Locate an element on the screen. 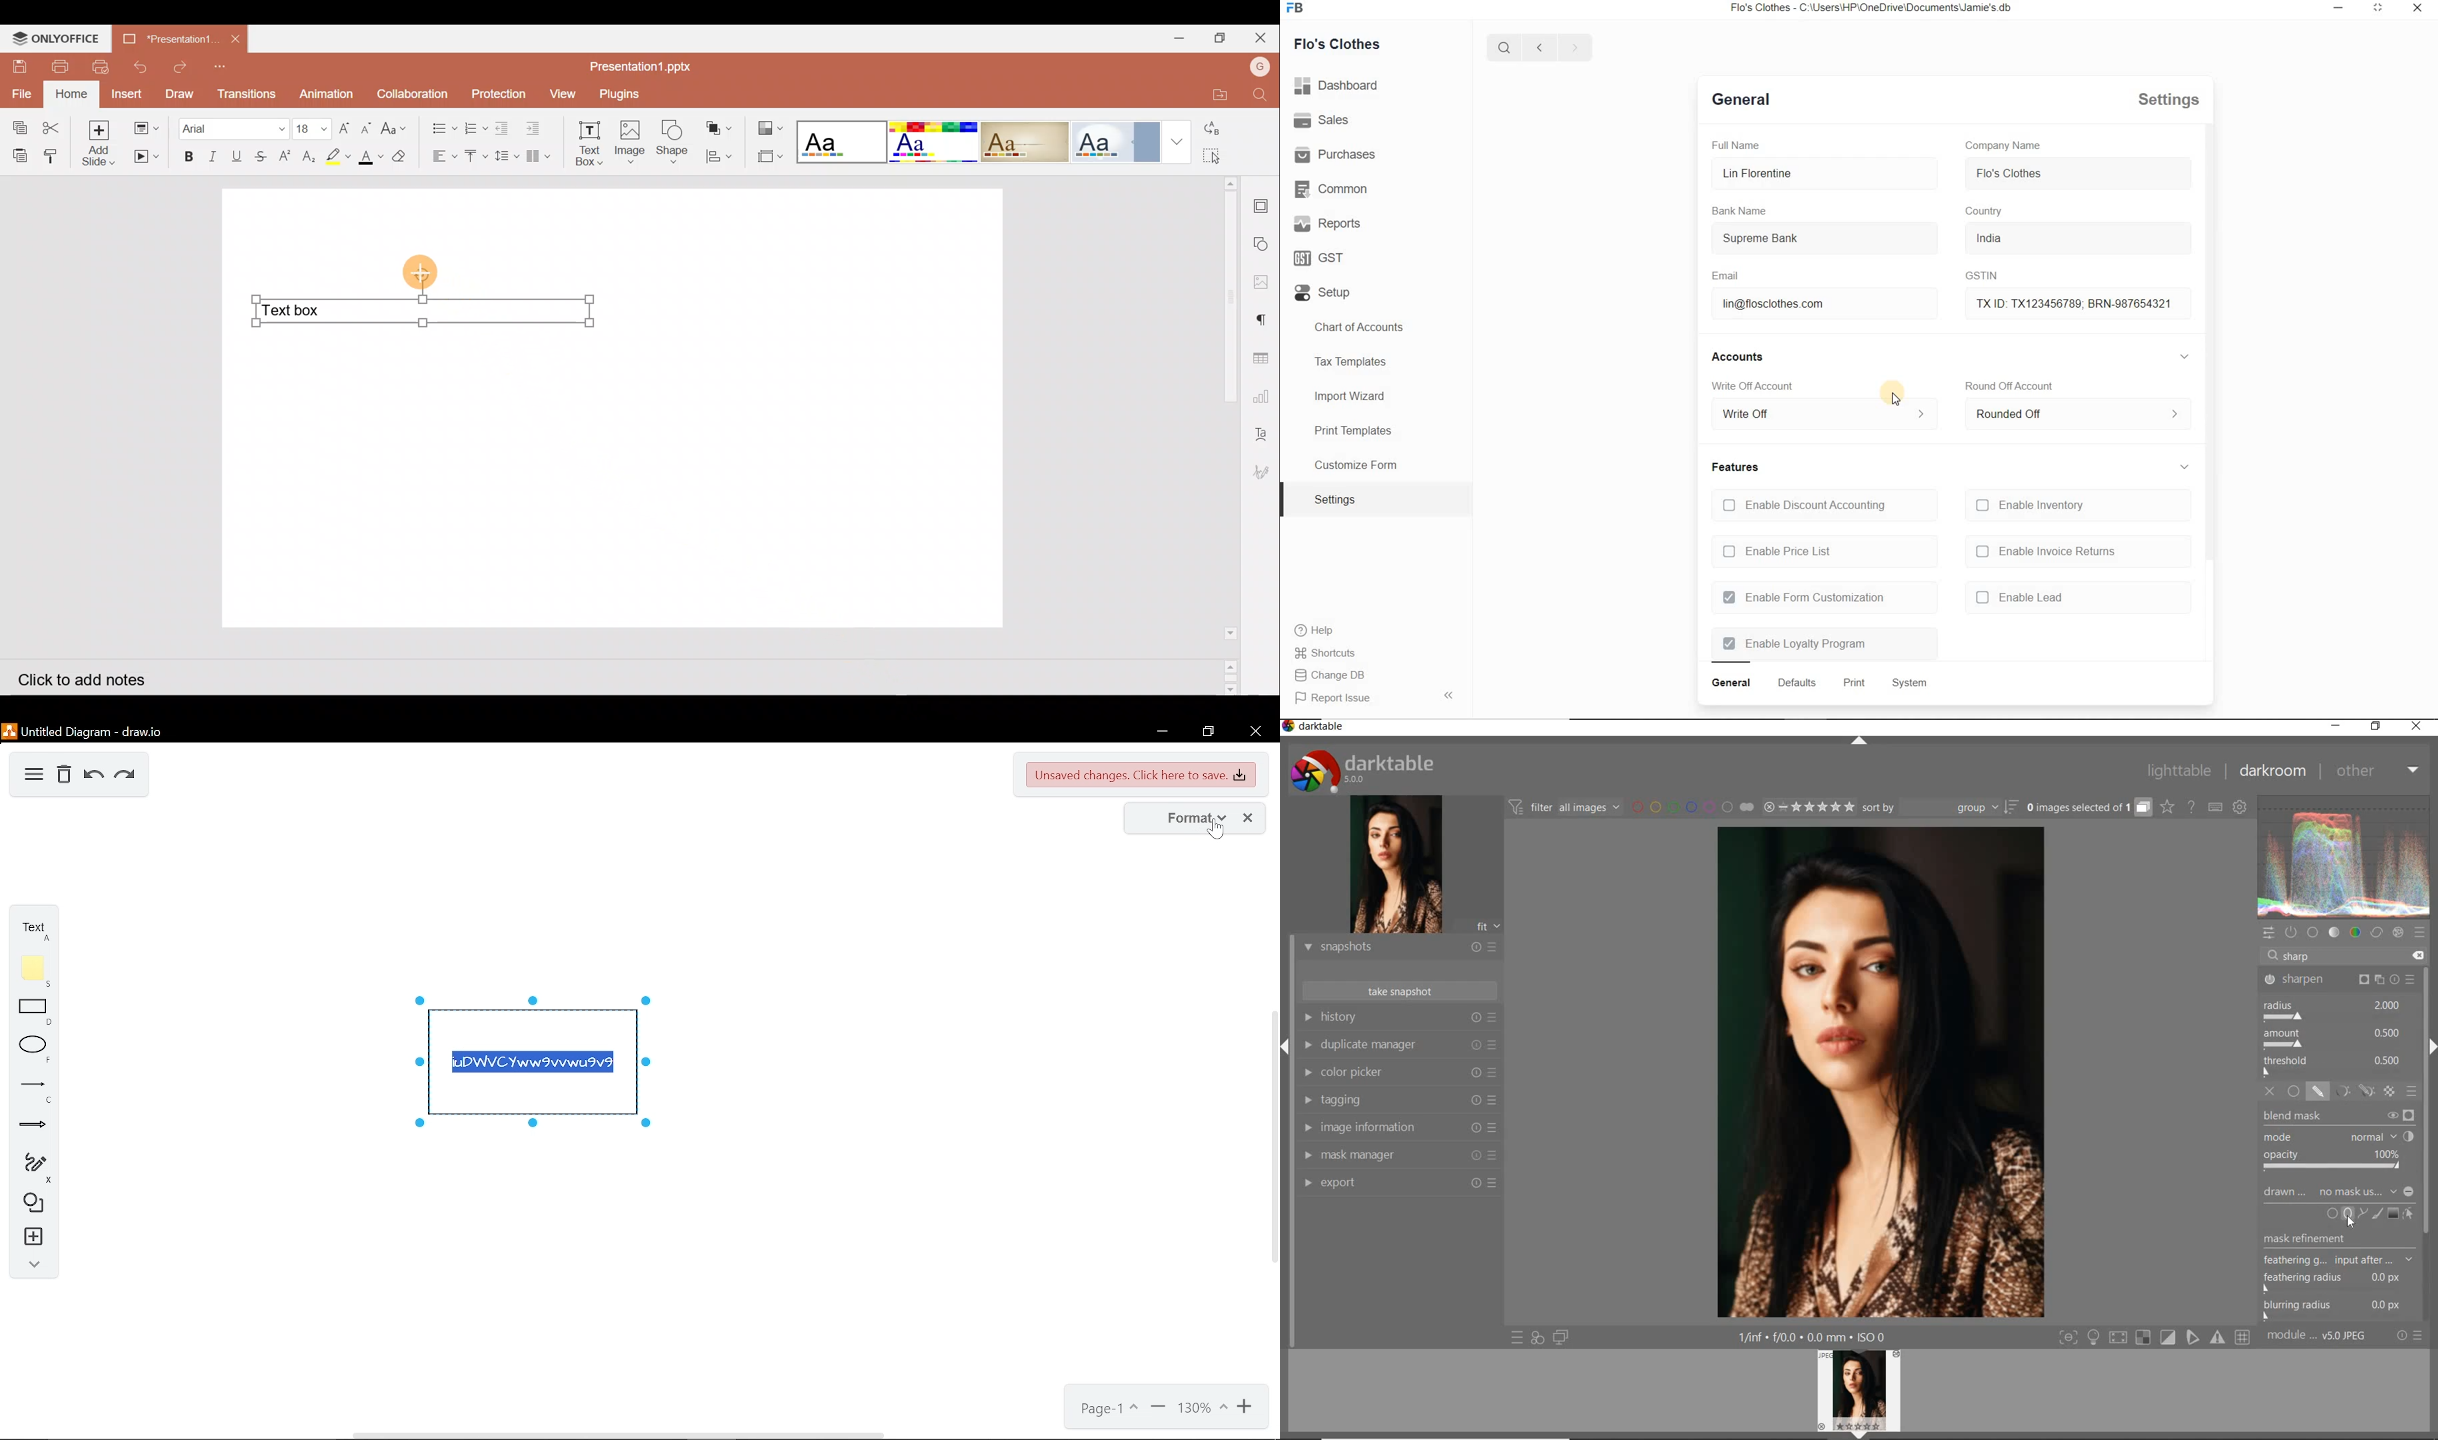 The image size is (2464, 1456). Flo's Clothes - C:\Users\HP'\OneDrive\Documents\Jamie's.db is located at coordinates (1870, 8).